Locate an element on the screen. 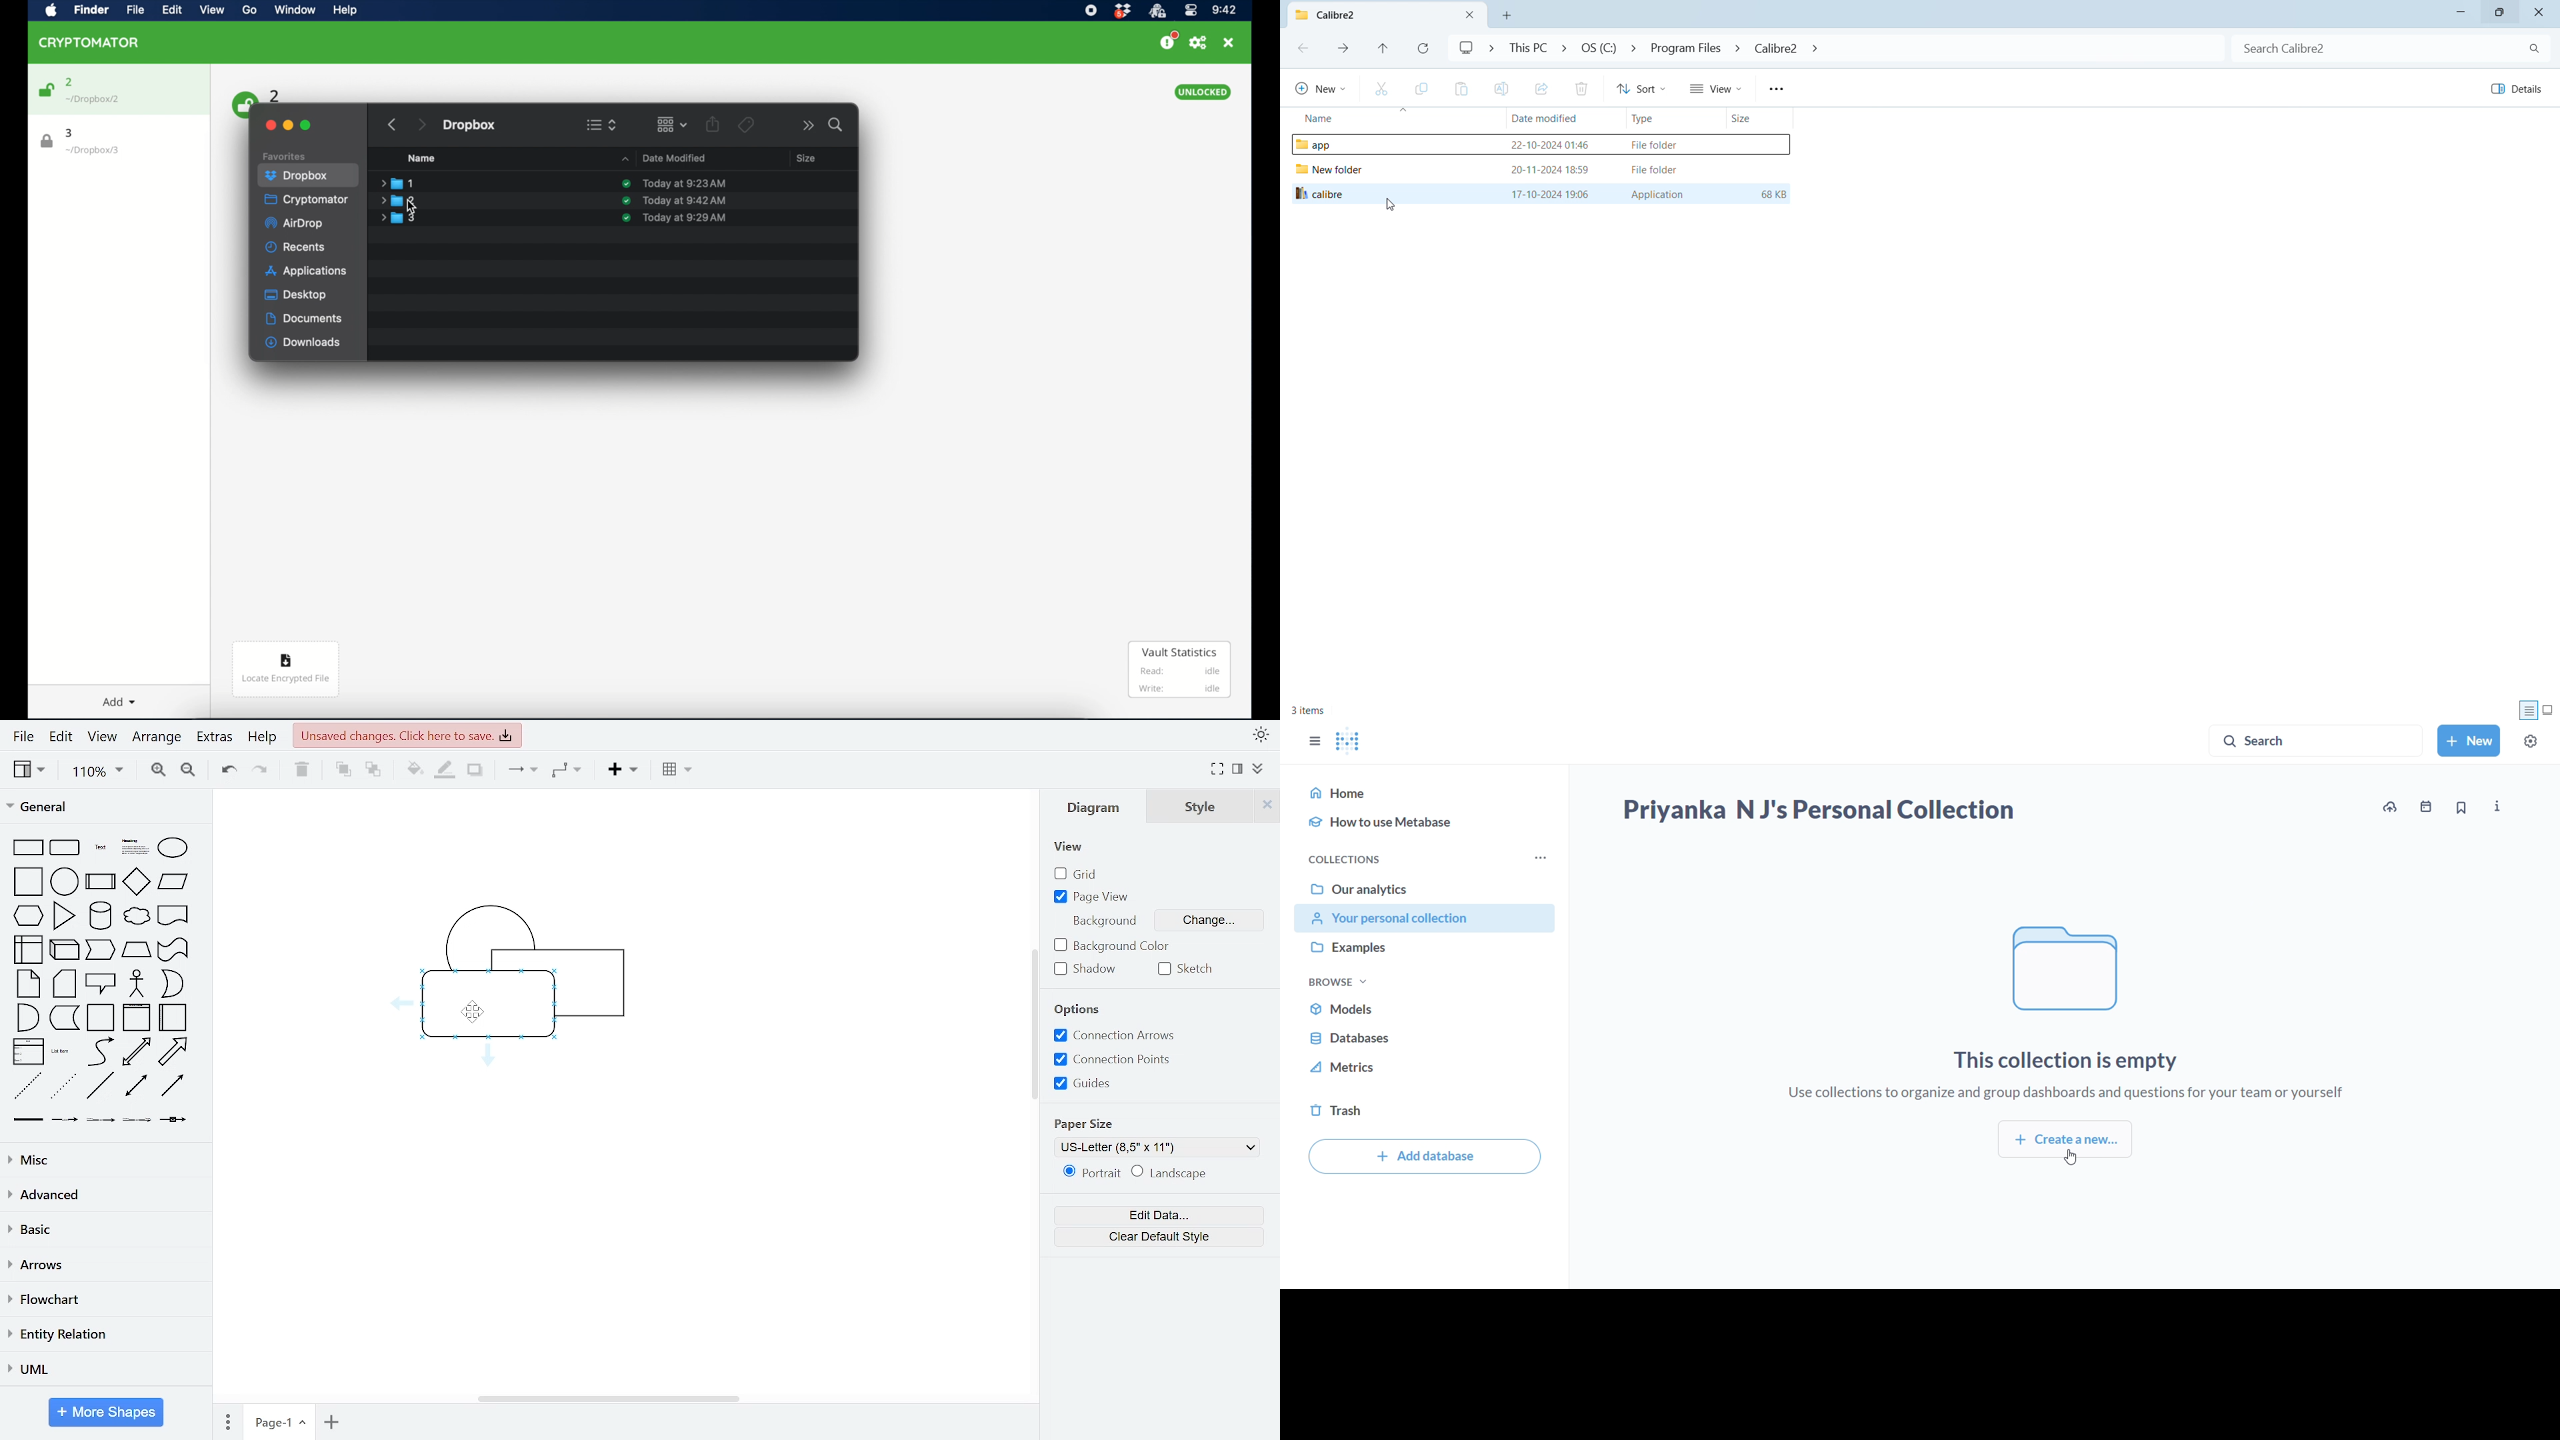  vertical container is located at coordinates (138, 1017).